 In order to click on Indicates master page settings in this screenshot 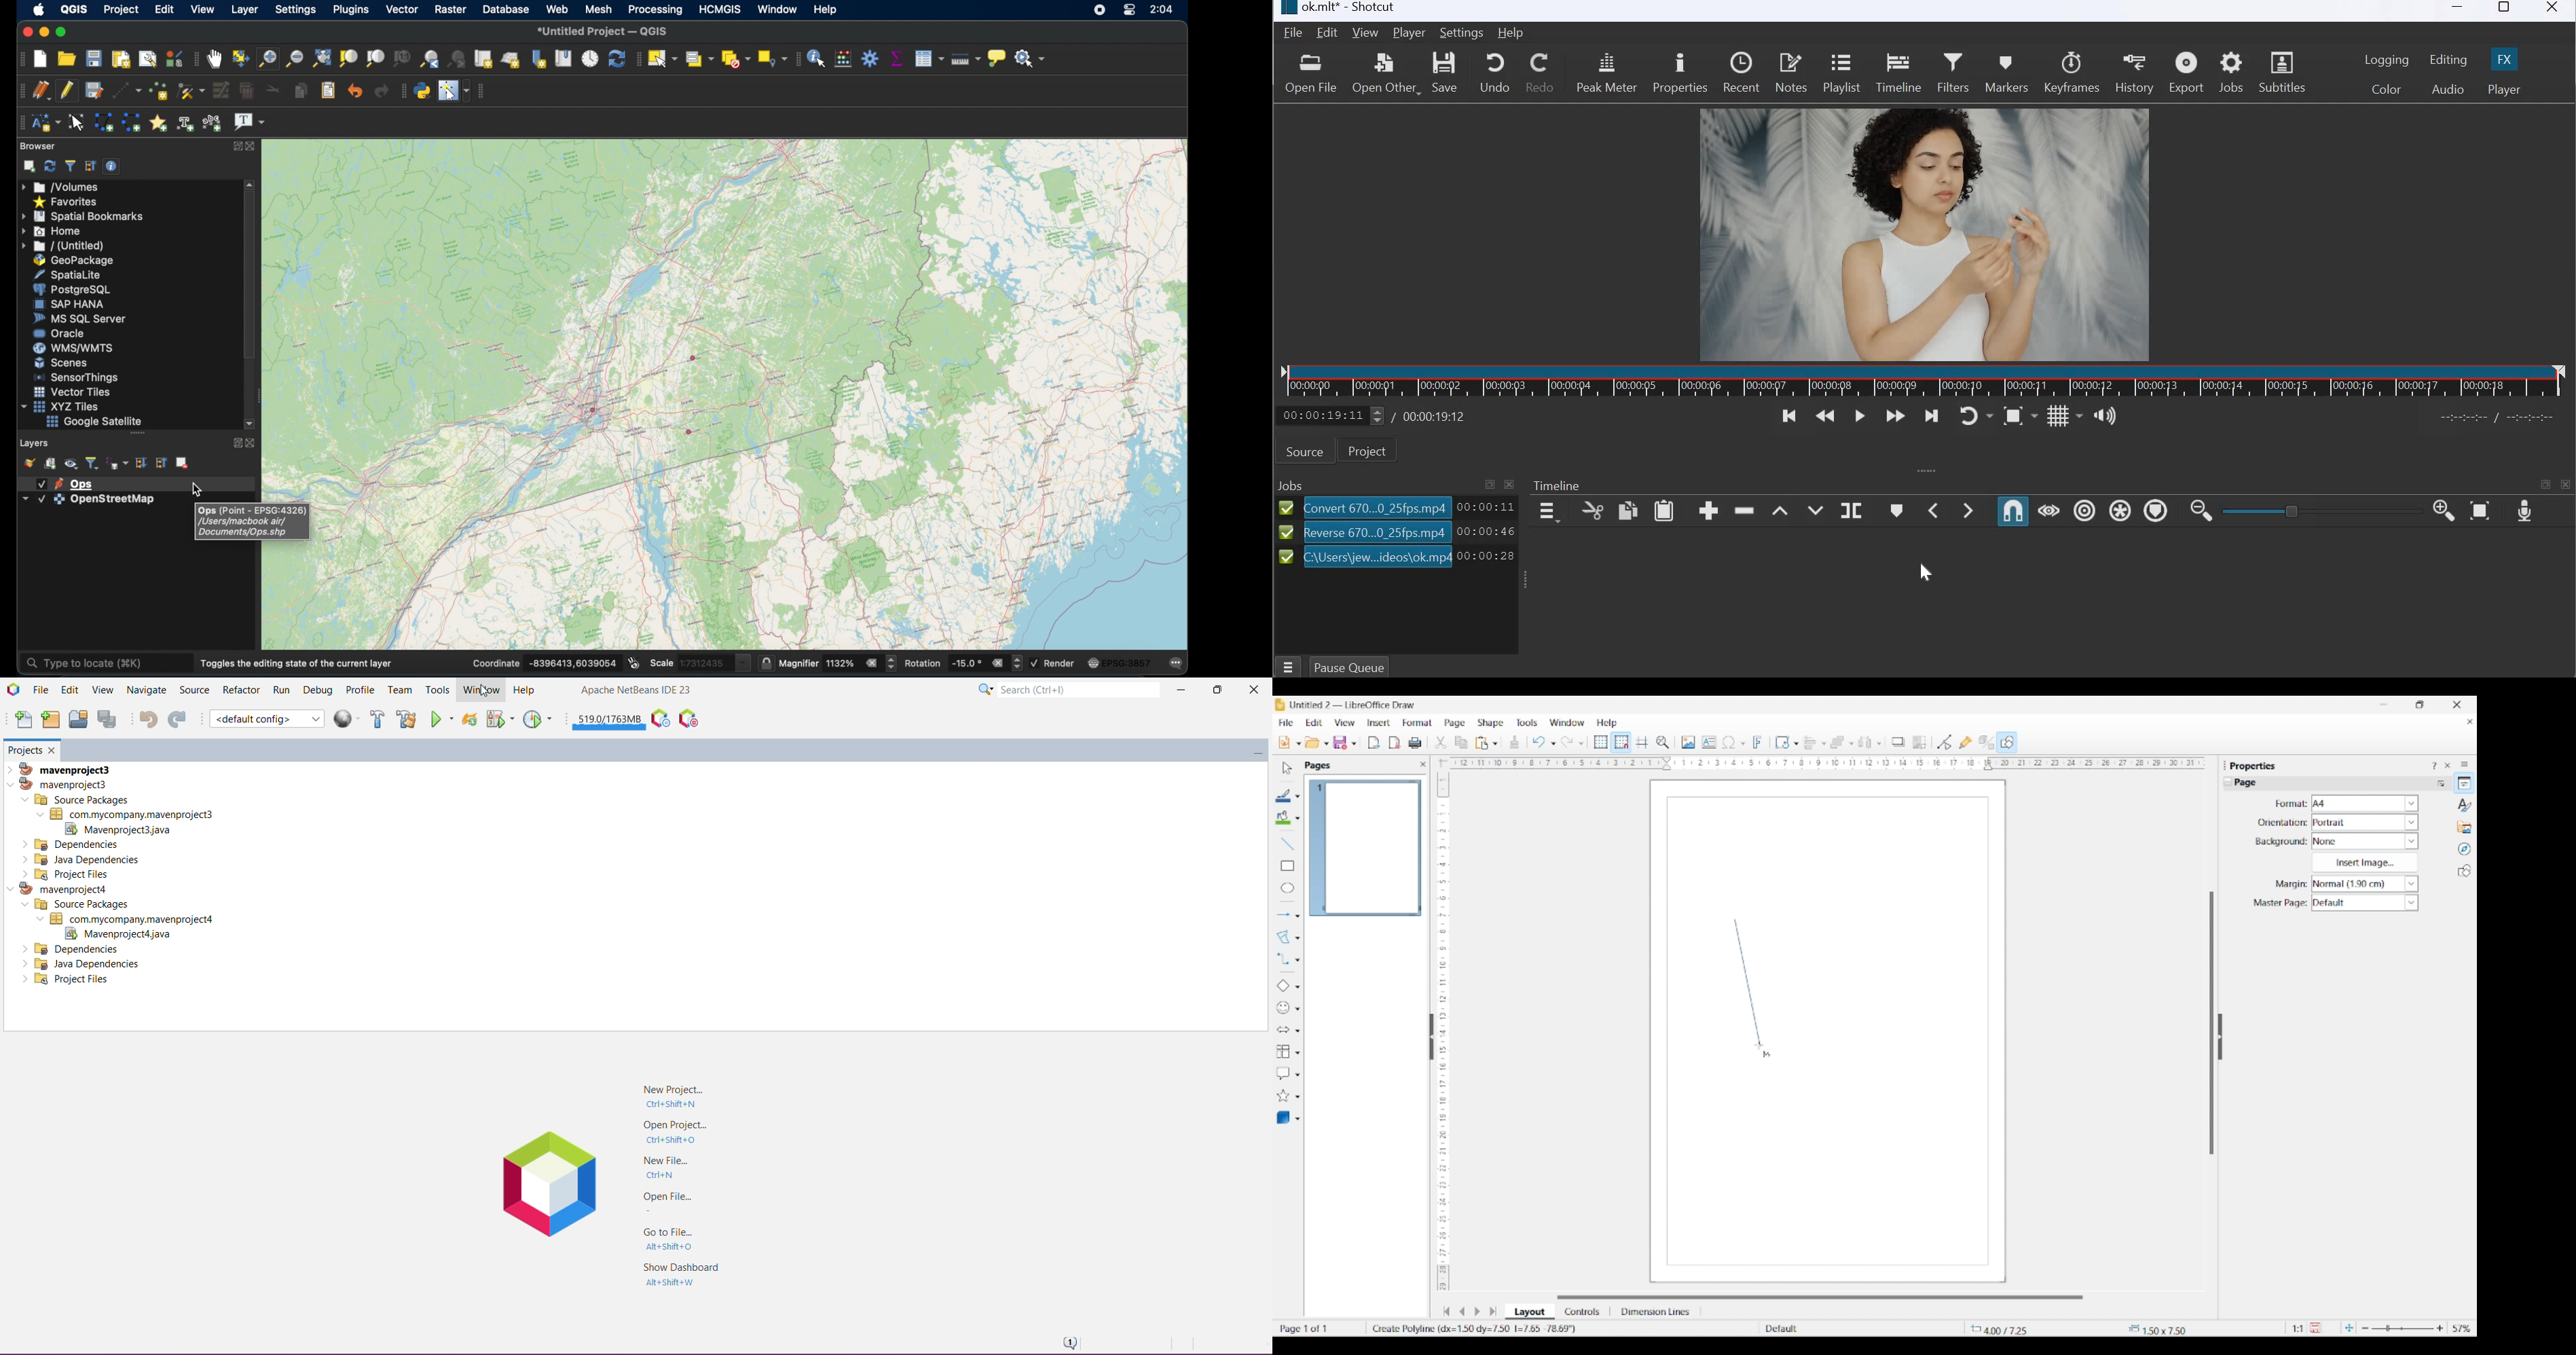, I will do `click(2279, 903)`.